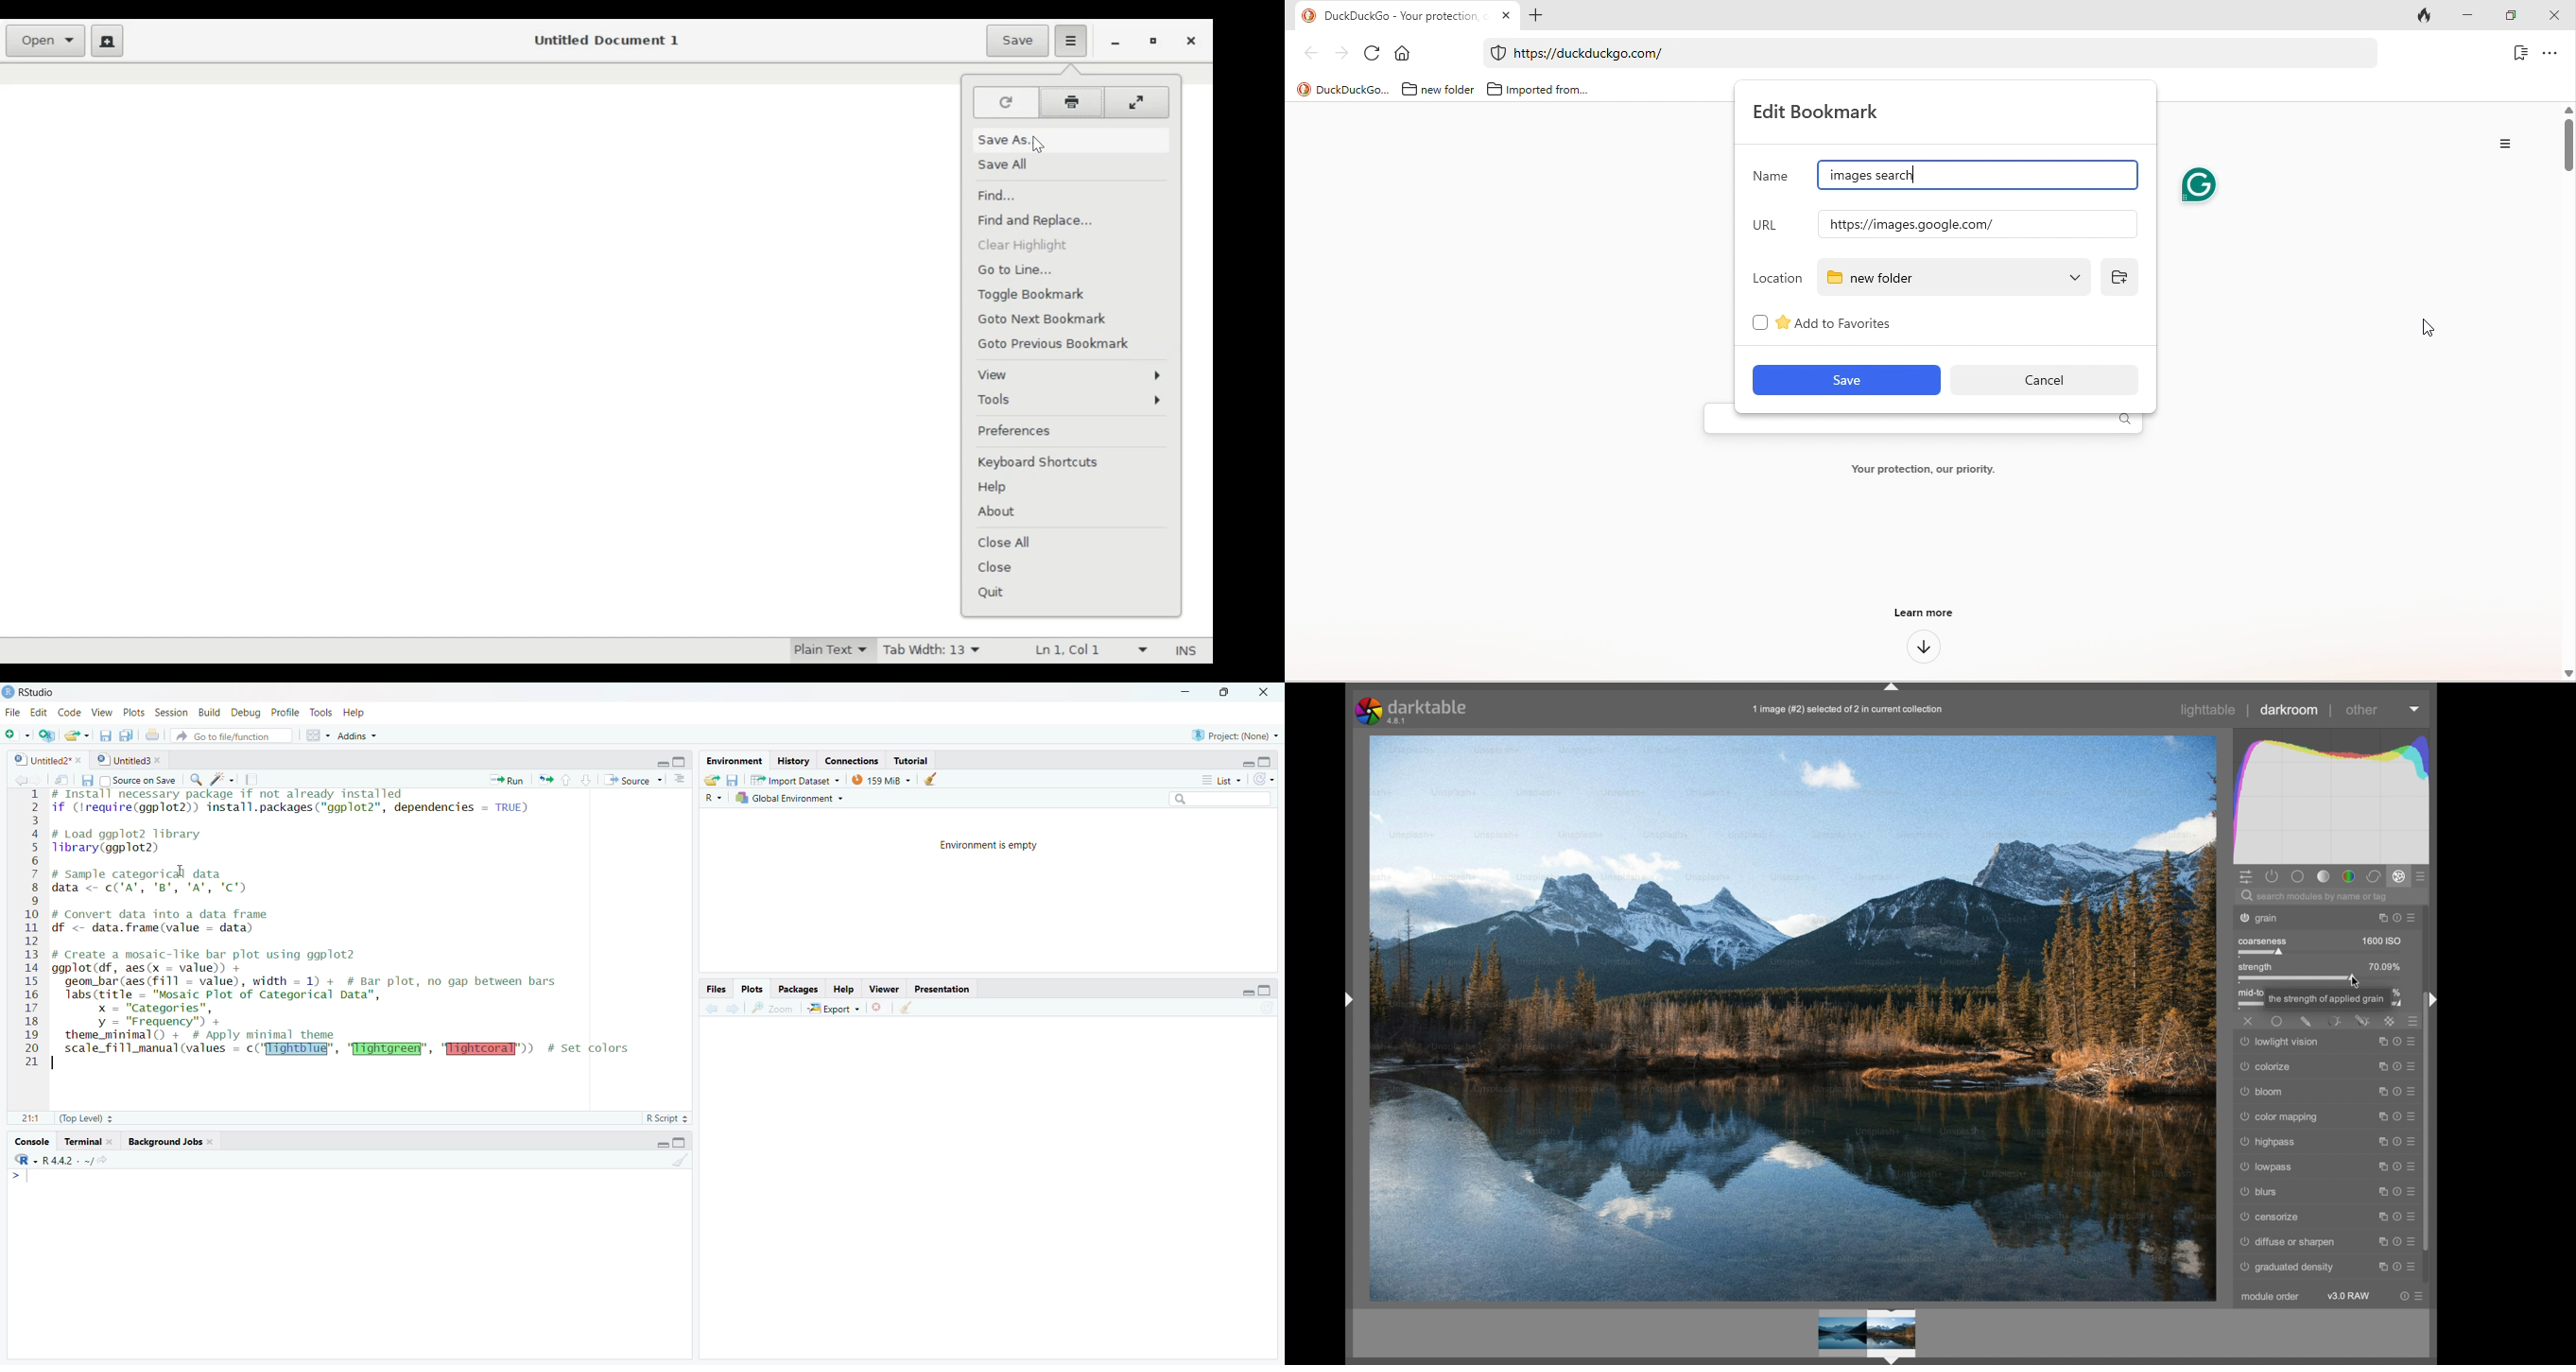 This screenshot has height=1372, width=2576. What do you see at coordinates (2411, 1117) in the screenshot?
I see `prestets` at bounding box center [2411, 1117].